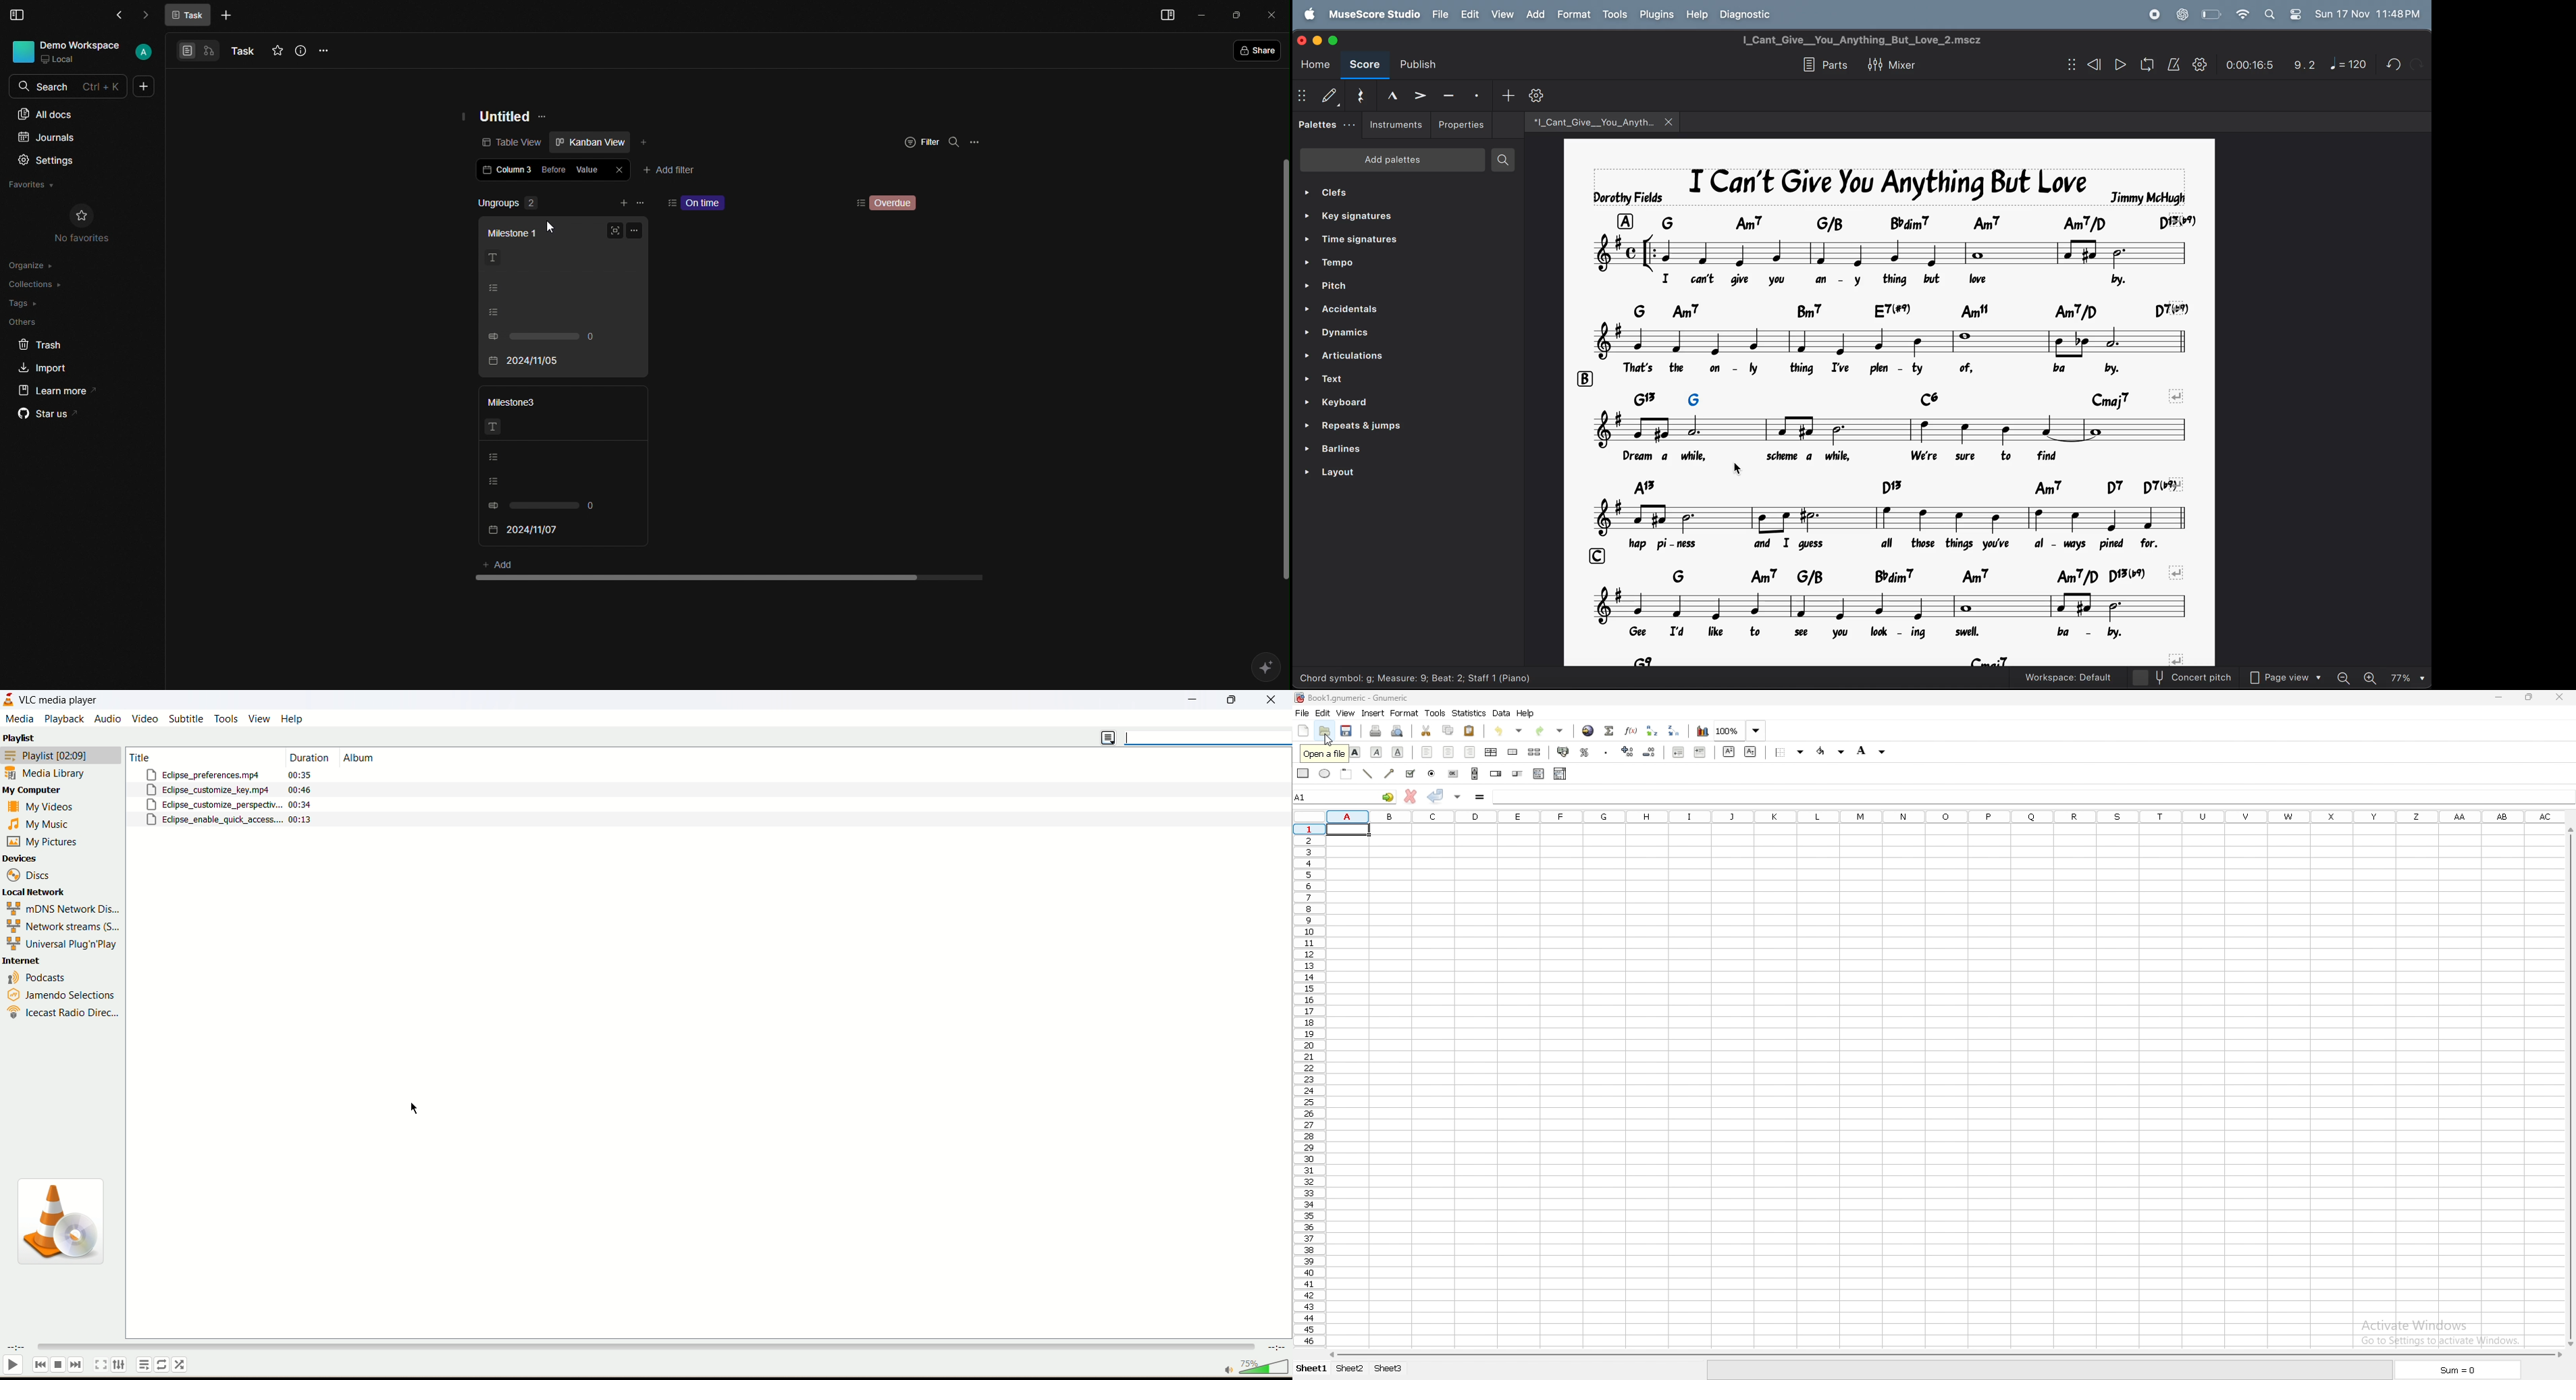 This screenshot has height=1400, width=2576. Describe the element at coordinates (1397, 288) in the screenshot. I see `pitch` at that location.